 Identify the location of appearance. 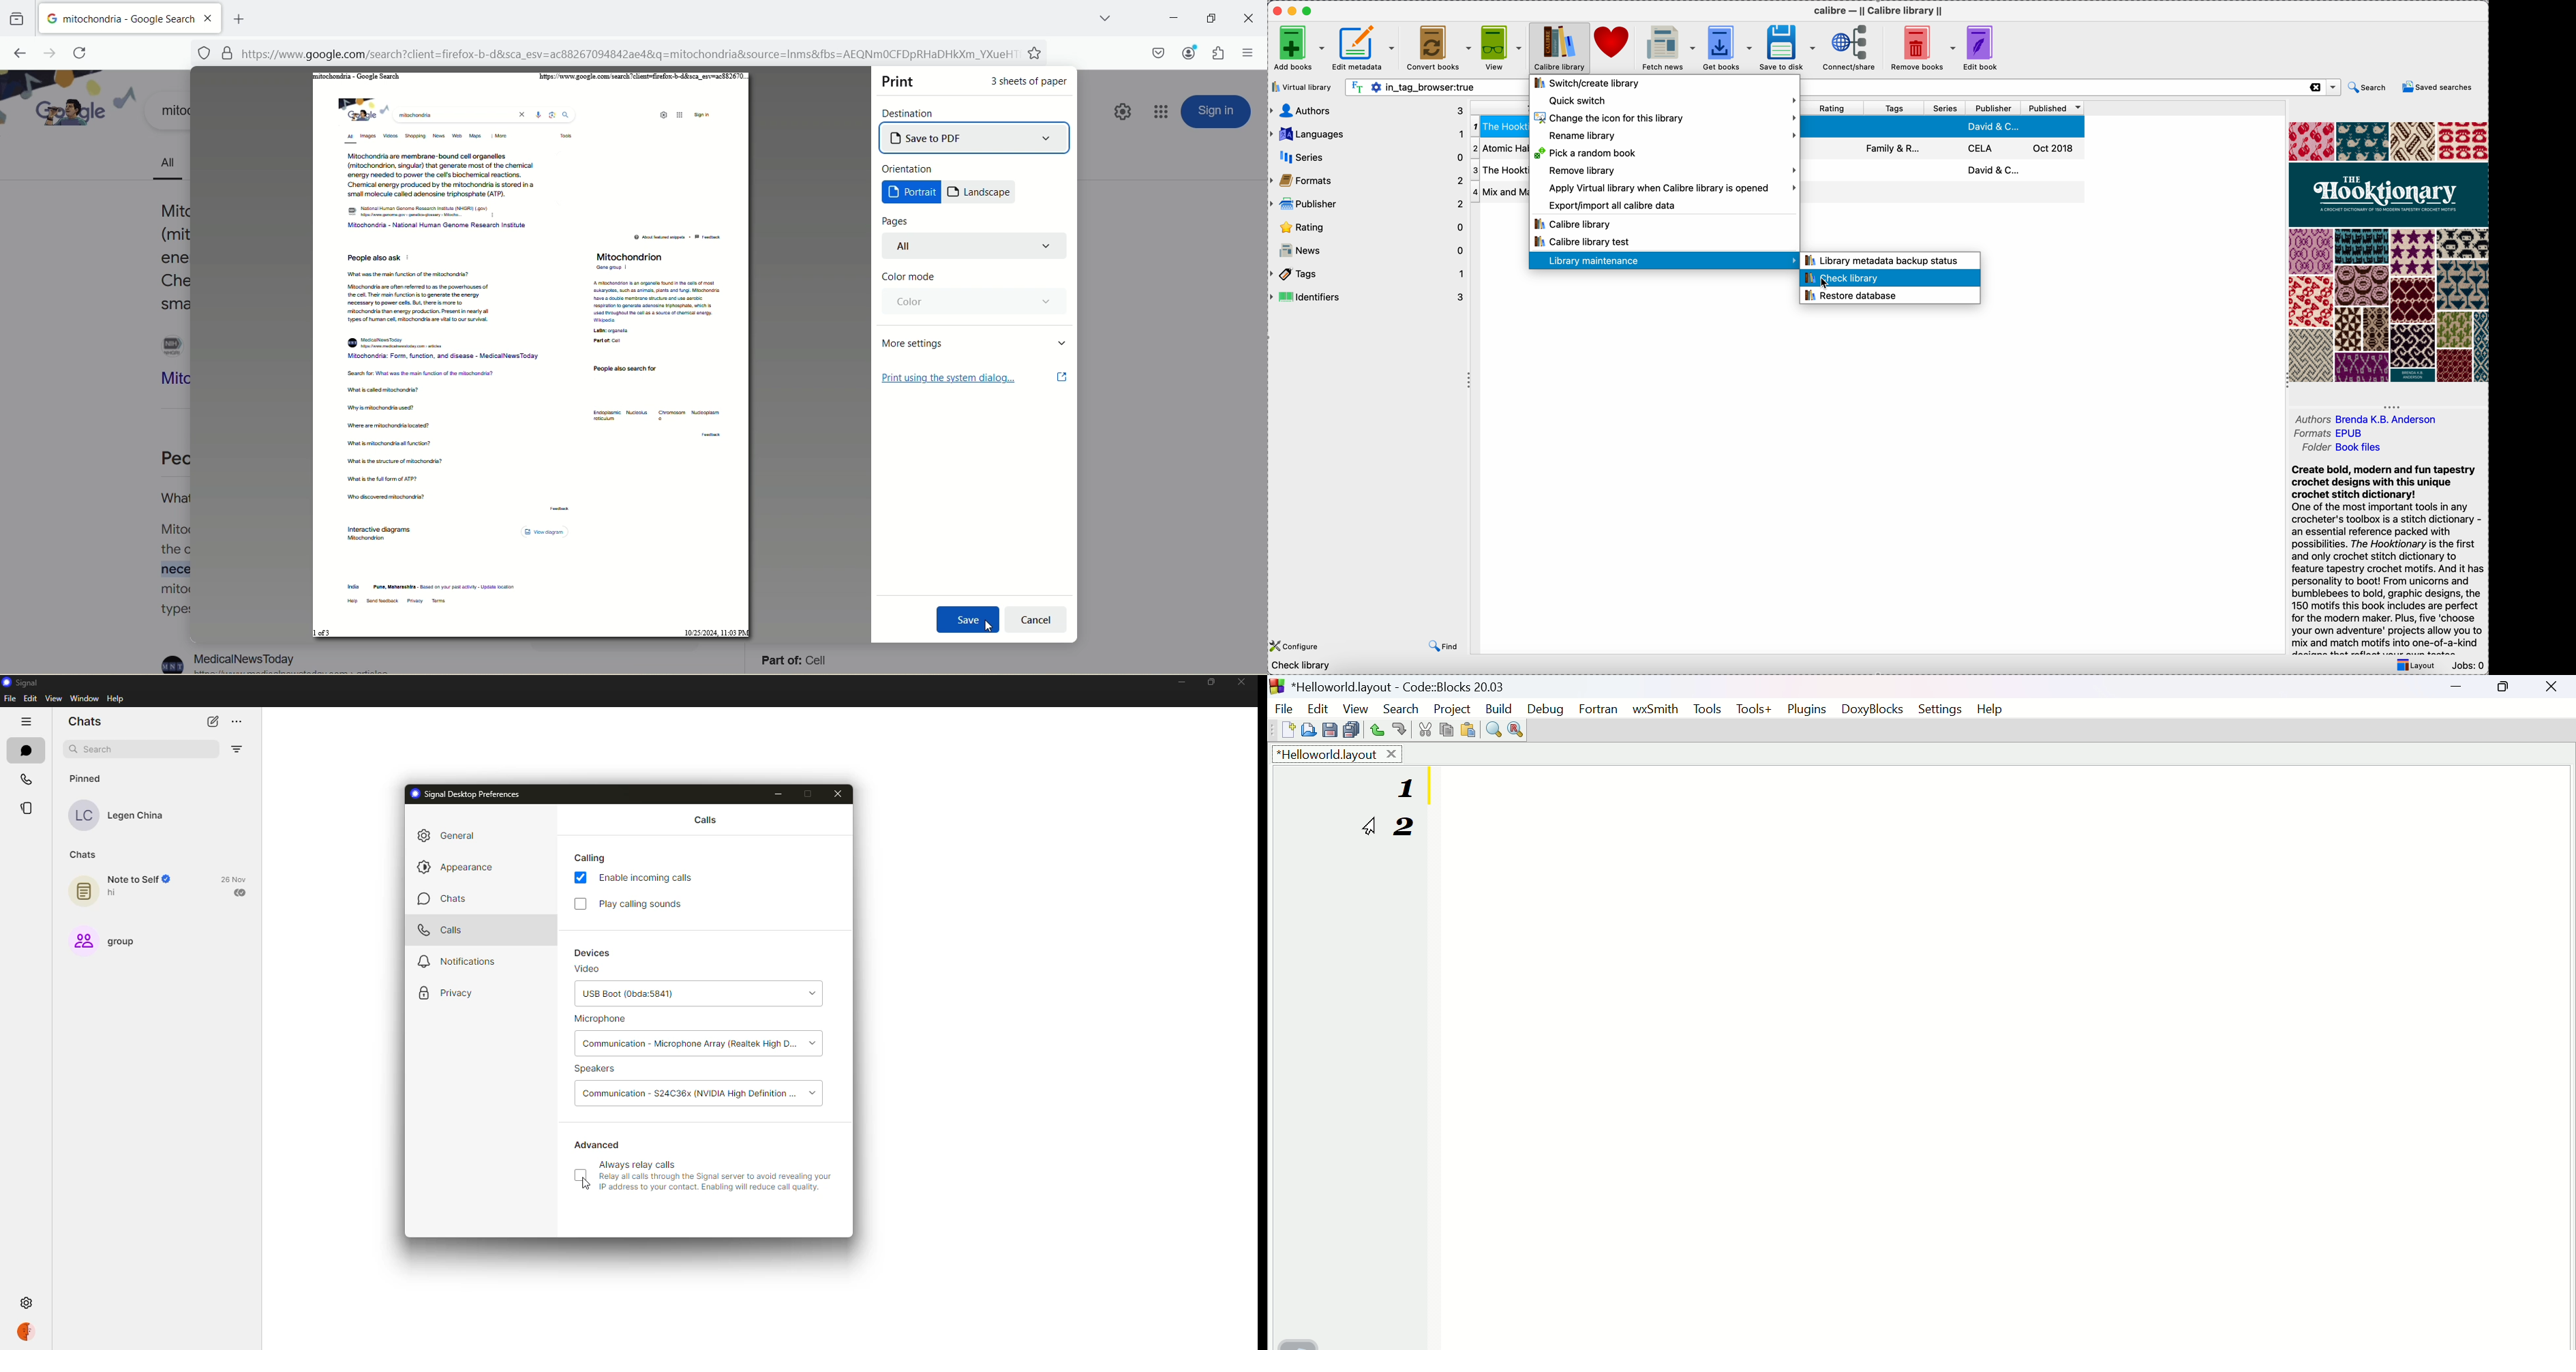
(457, 866).